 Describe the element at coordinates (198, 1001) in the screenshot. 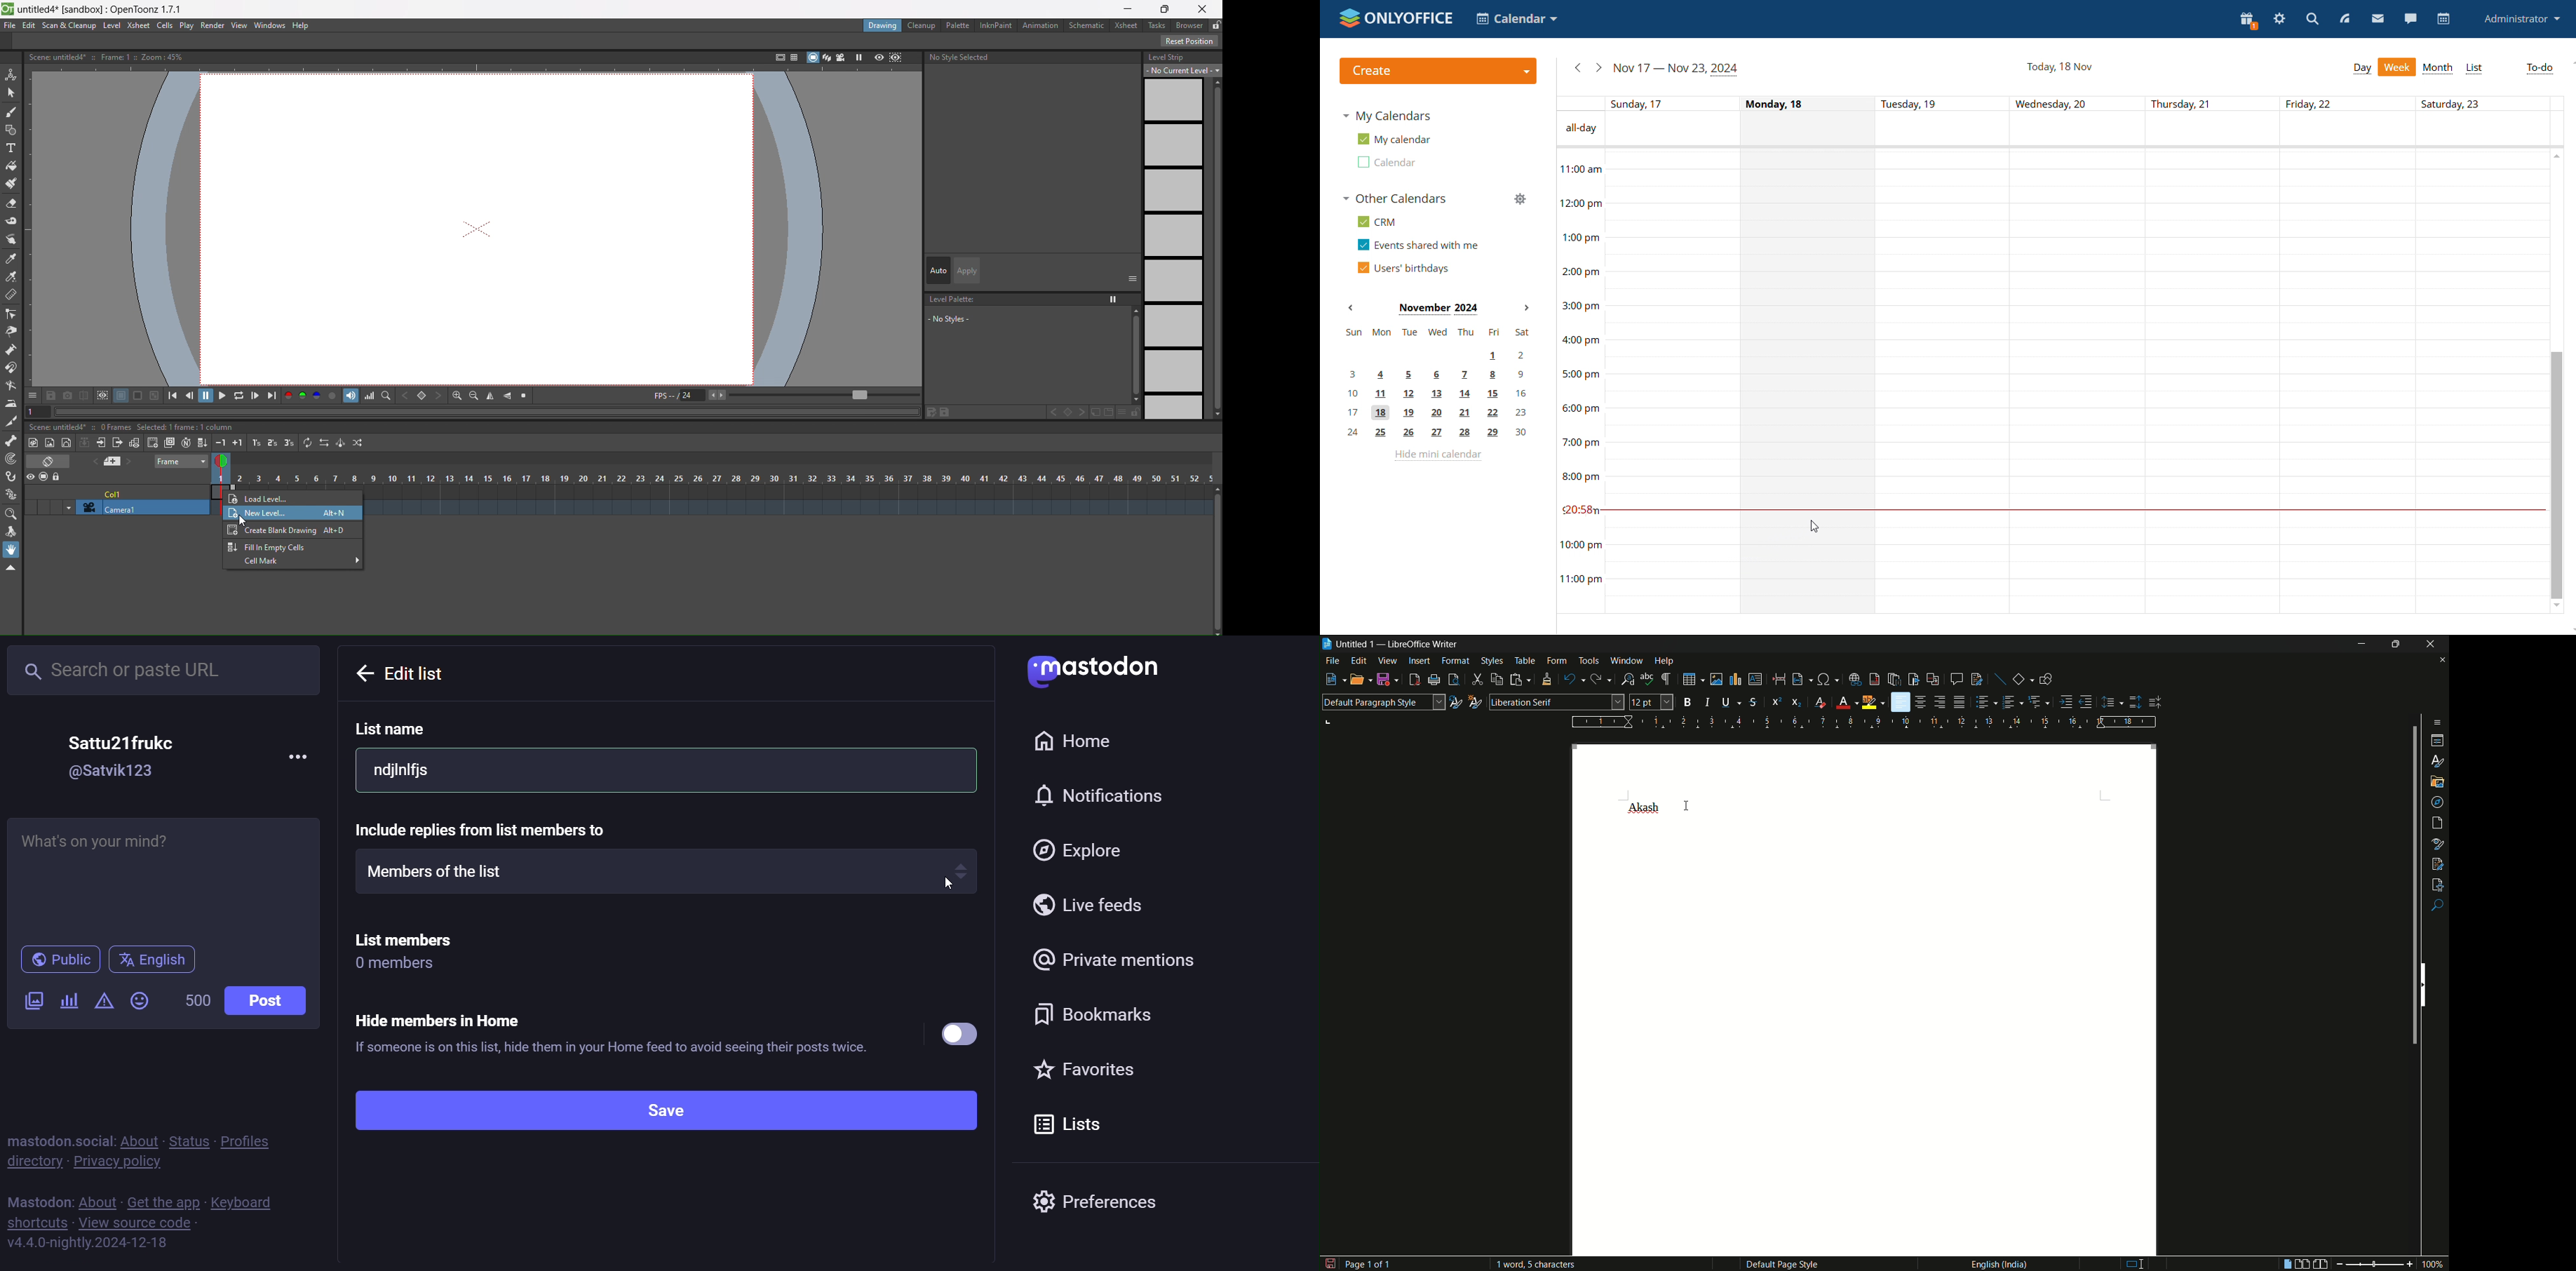

I see `500` at that location.